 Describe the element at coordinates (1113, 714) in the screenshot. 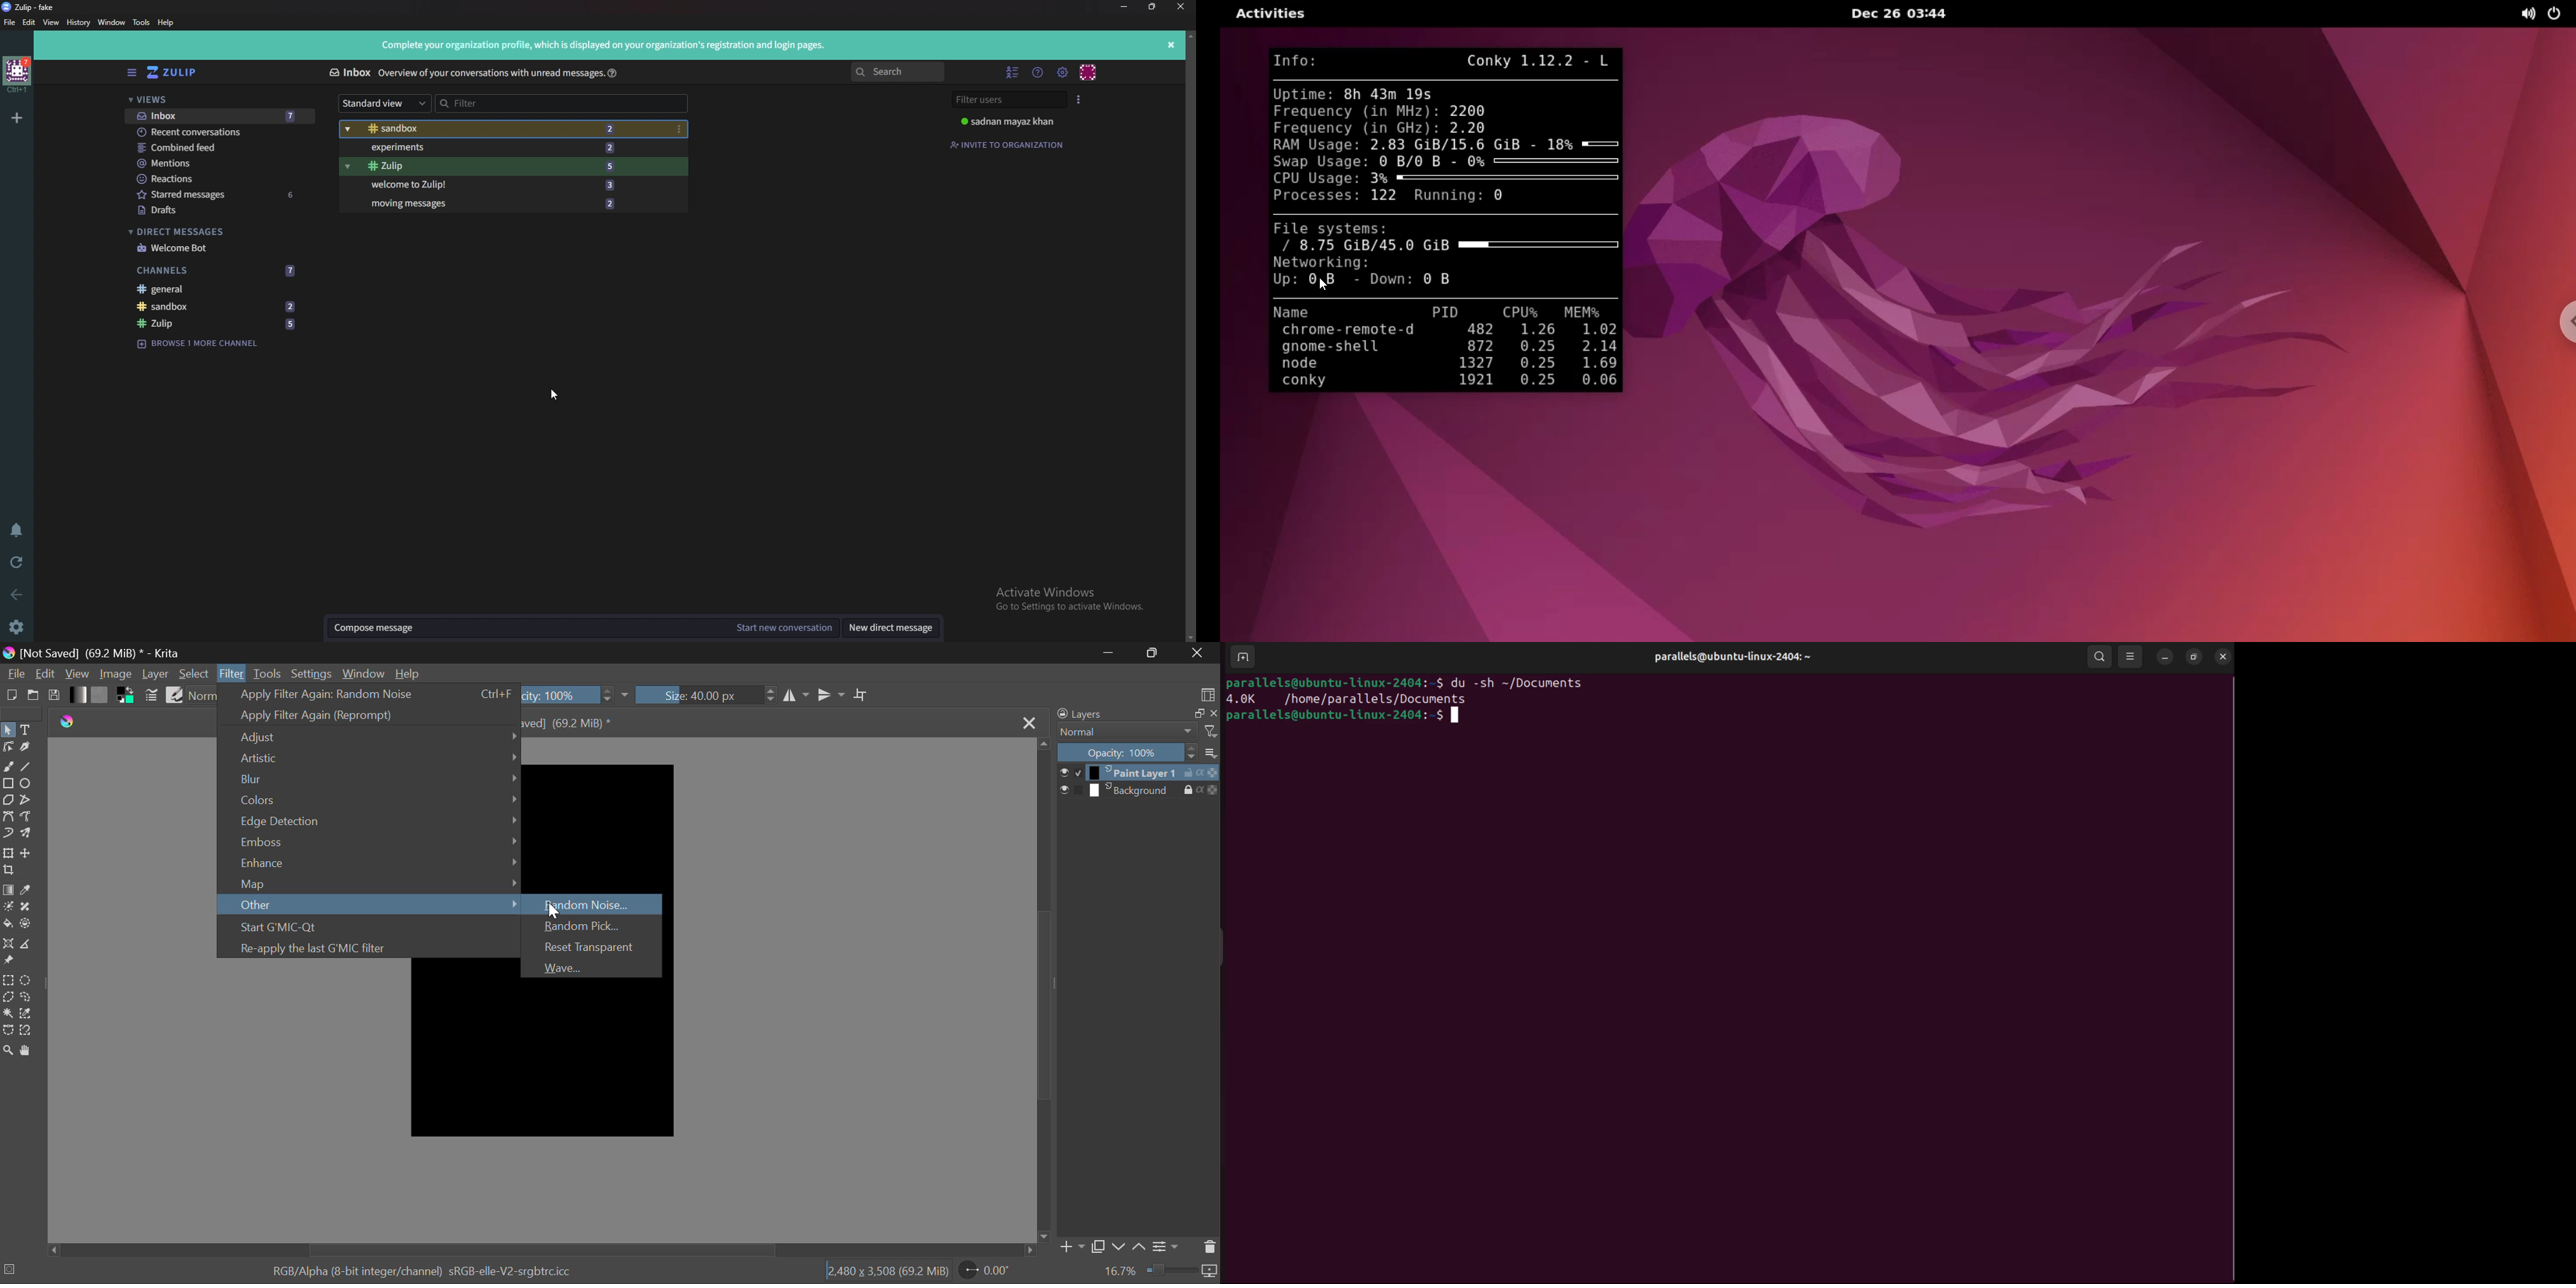

I see `Layers Docker Tab` at that location.